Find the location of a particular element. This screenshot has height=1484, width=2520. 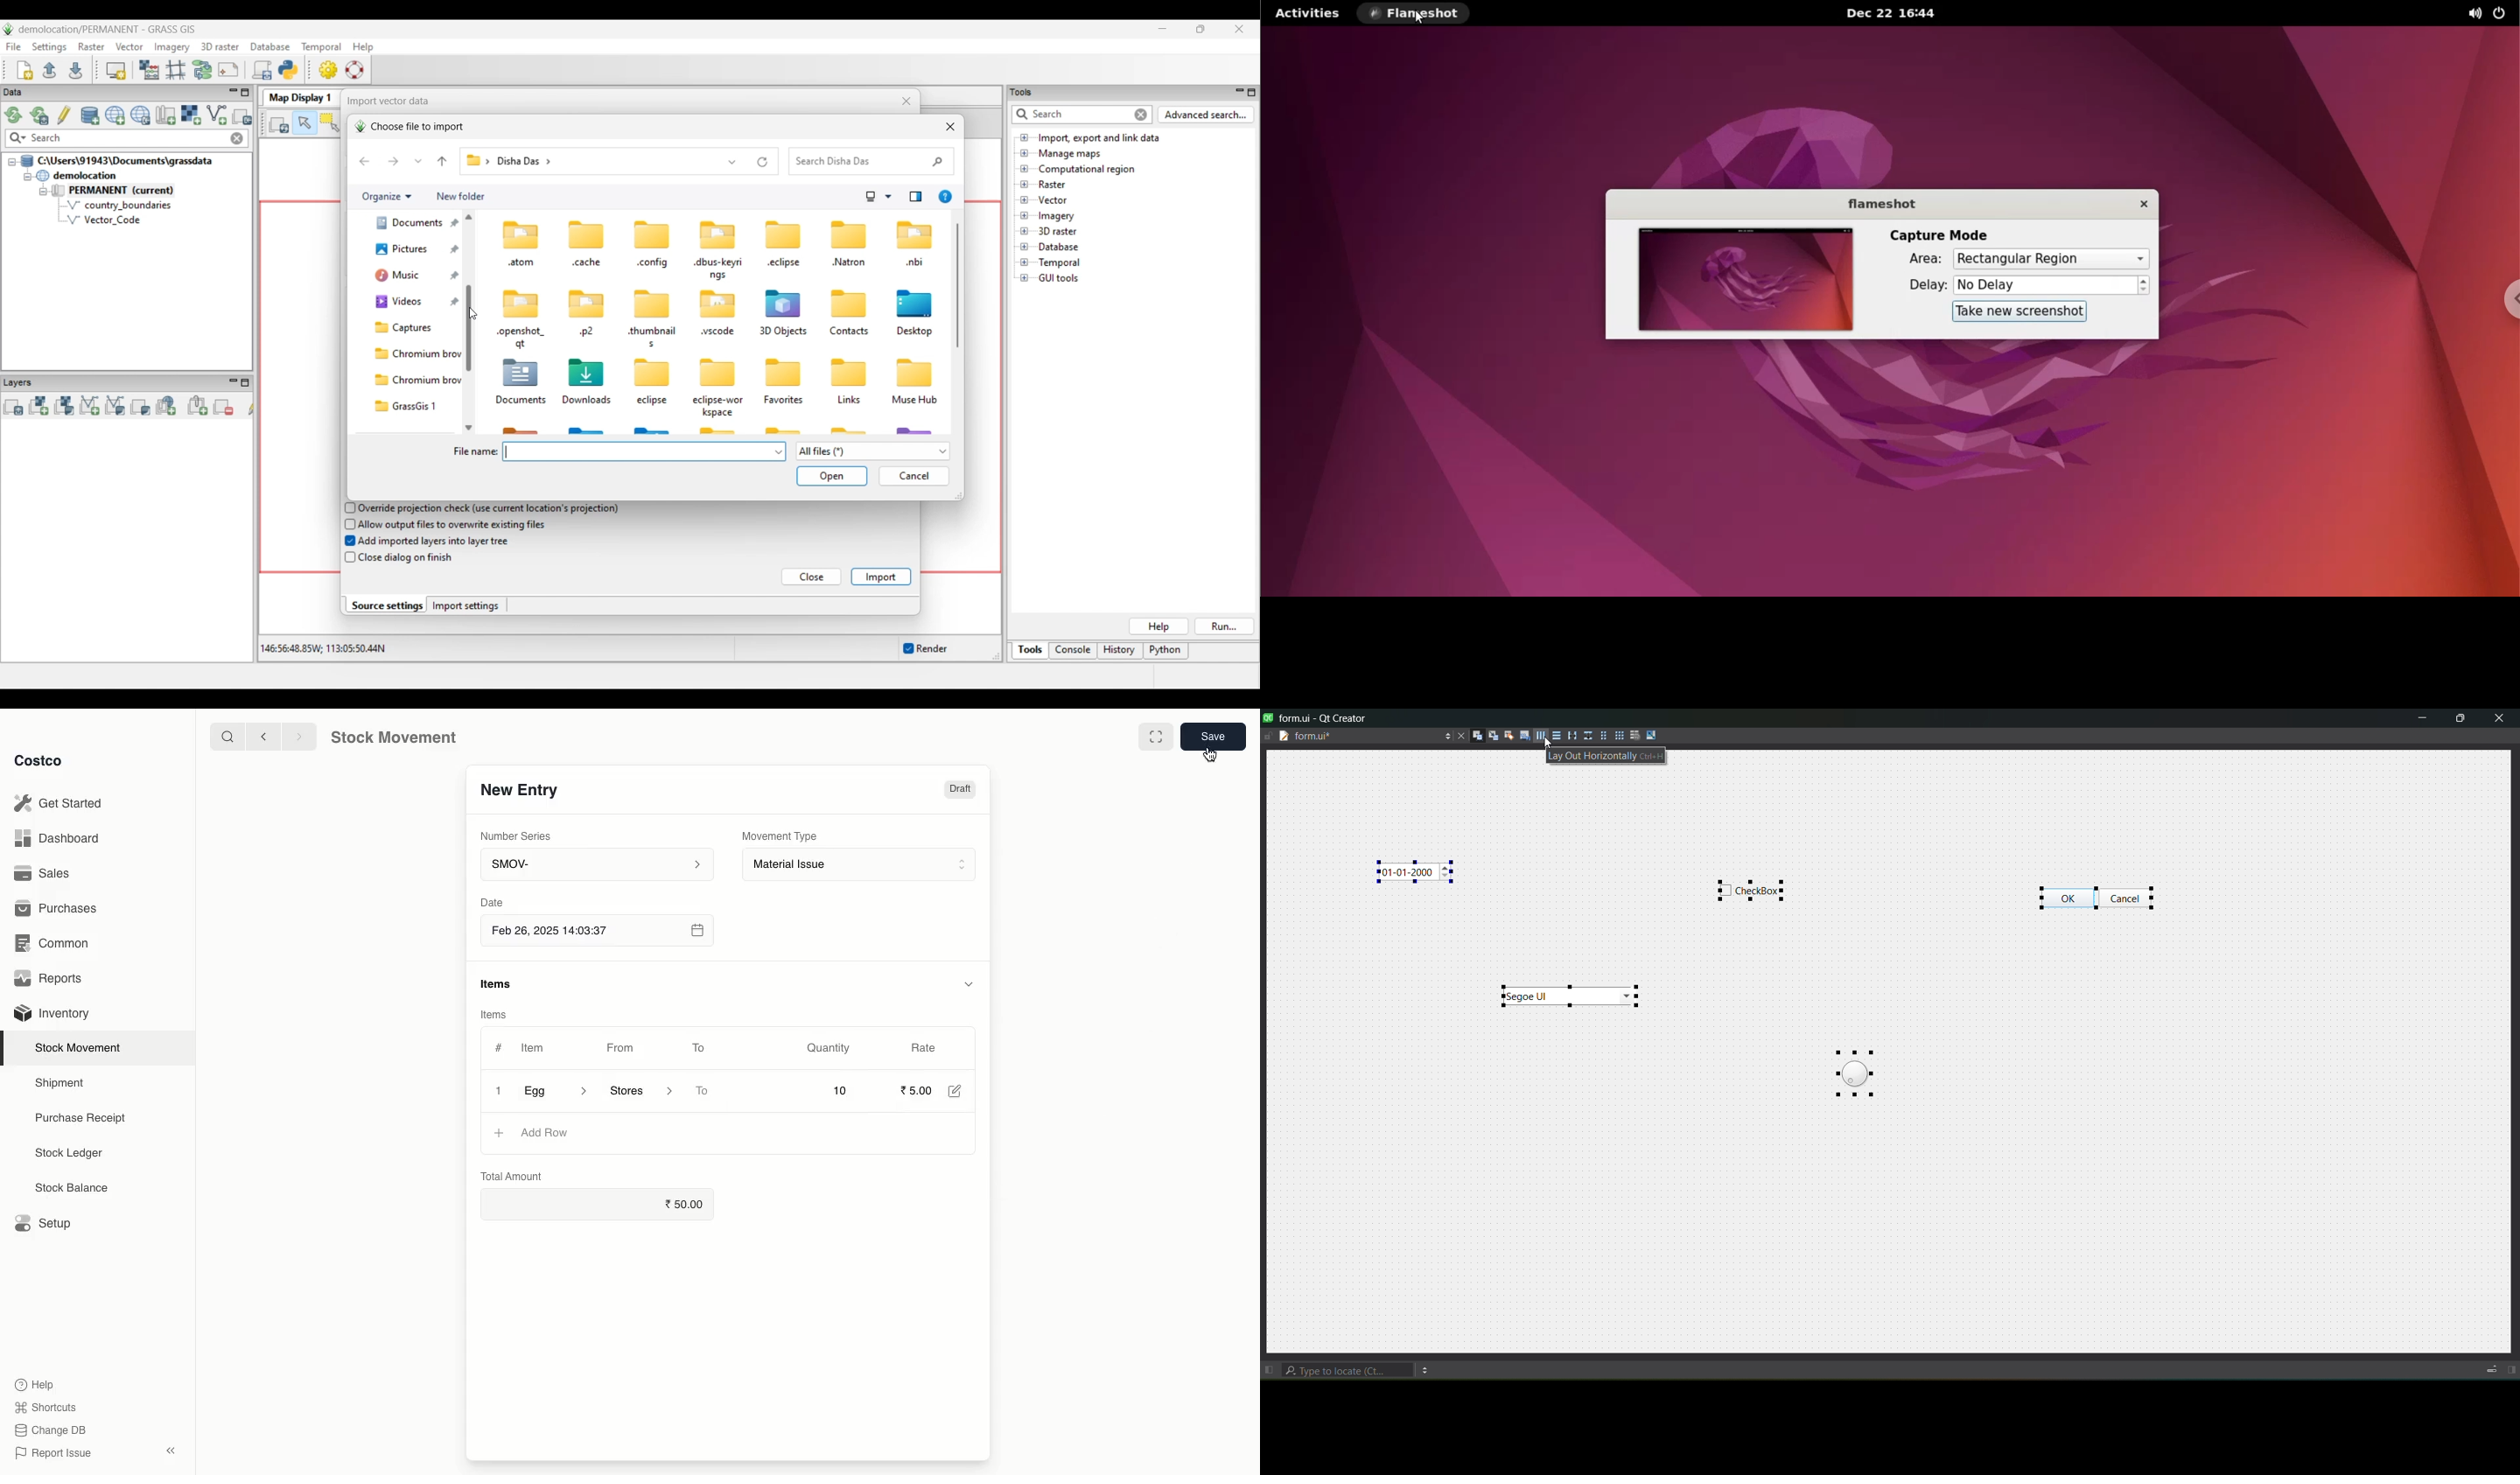

Report Issue is located at coordinates (55, 1453).